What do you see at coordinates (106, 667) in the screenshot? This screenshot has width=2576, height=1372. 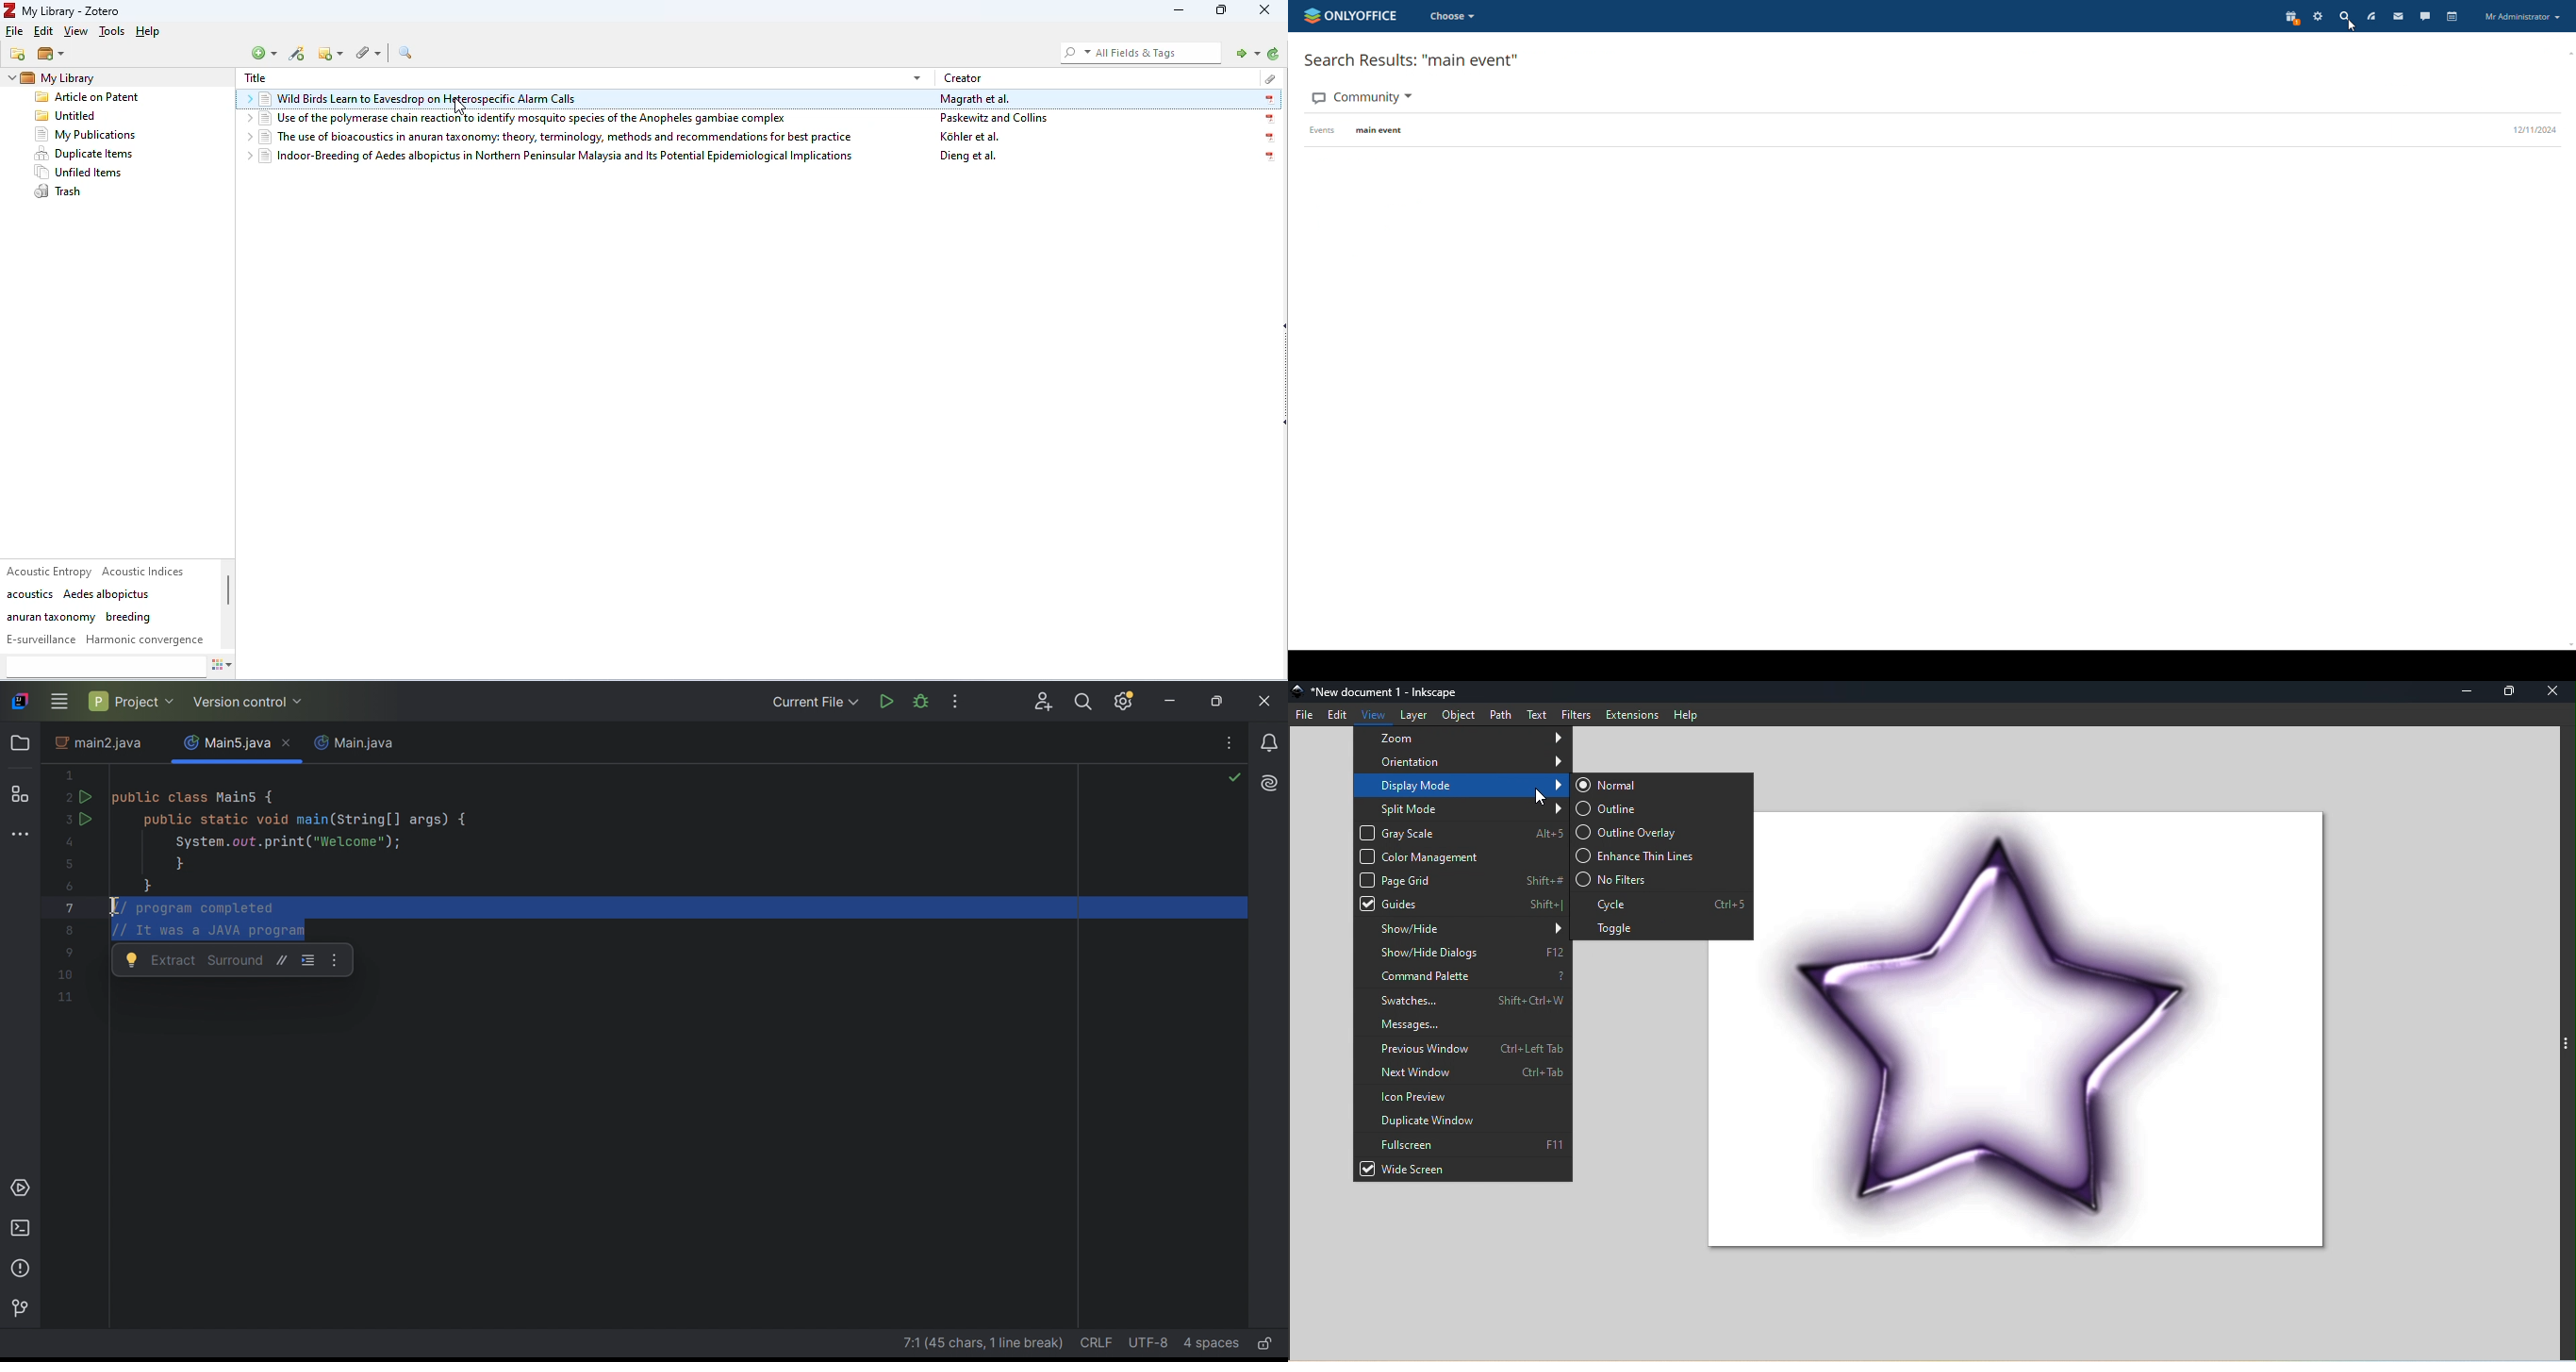 I see `type tags` at bounding box center [106, 667].